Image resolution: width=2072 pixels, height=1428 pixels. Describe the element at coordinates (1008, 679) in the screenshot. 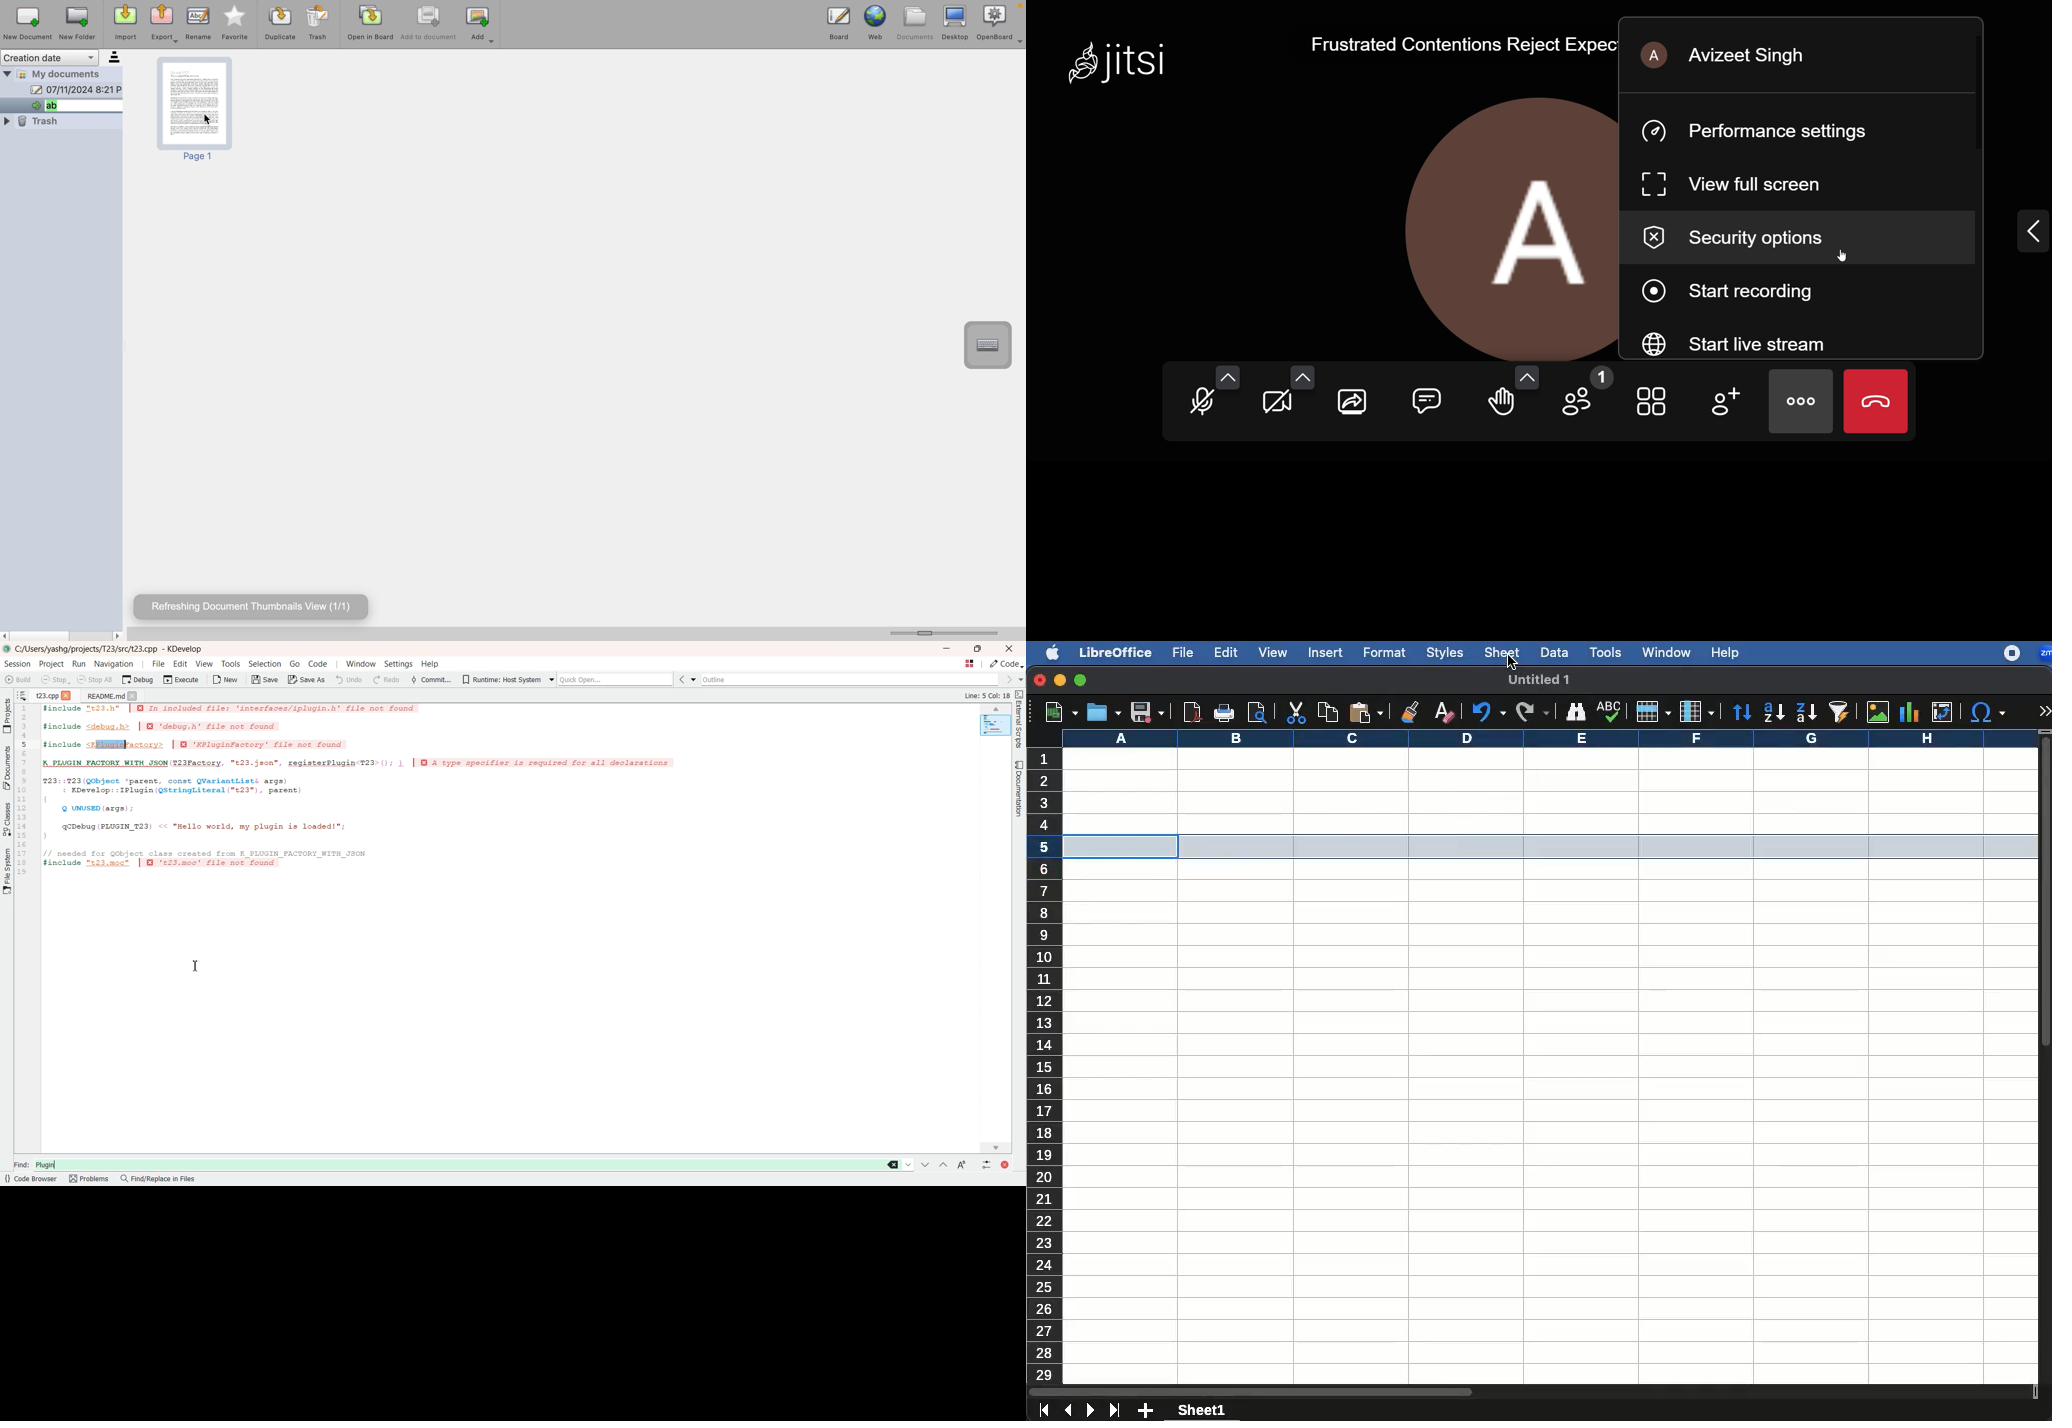

I see `Go forward` at that location.